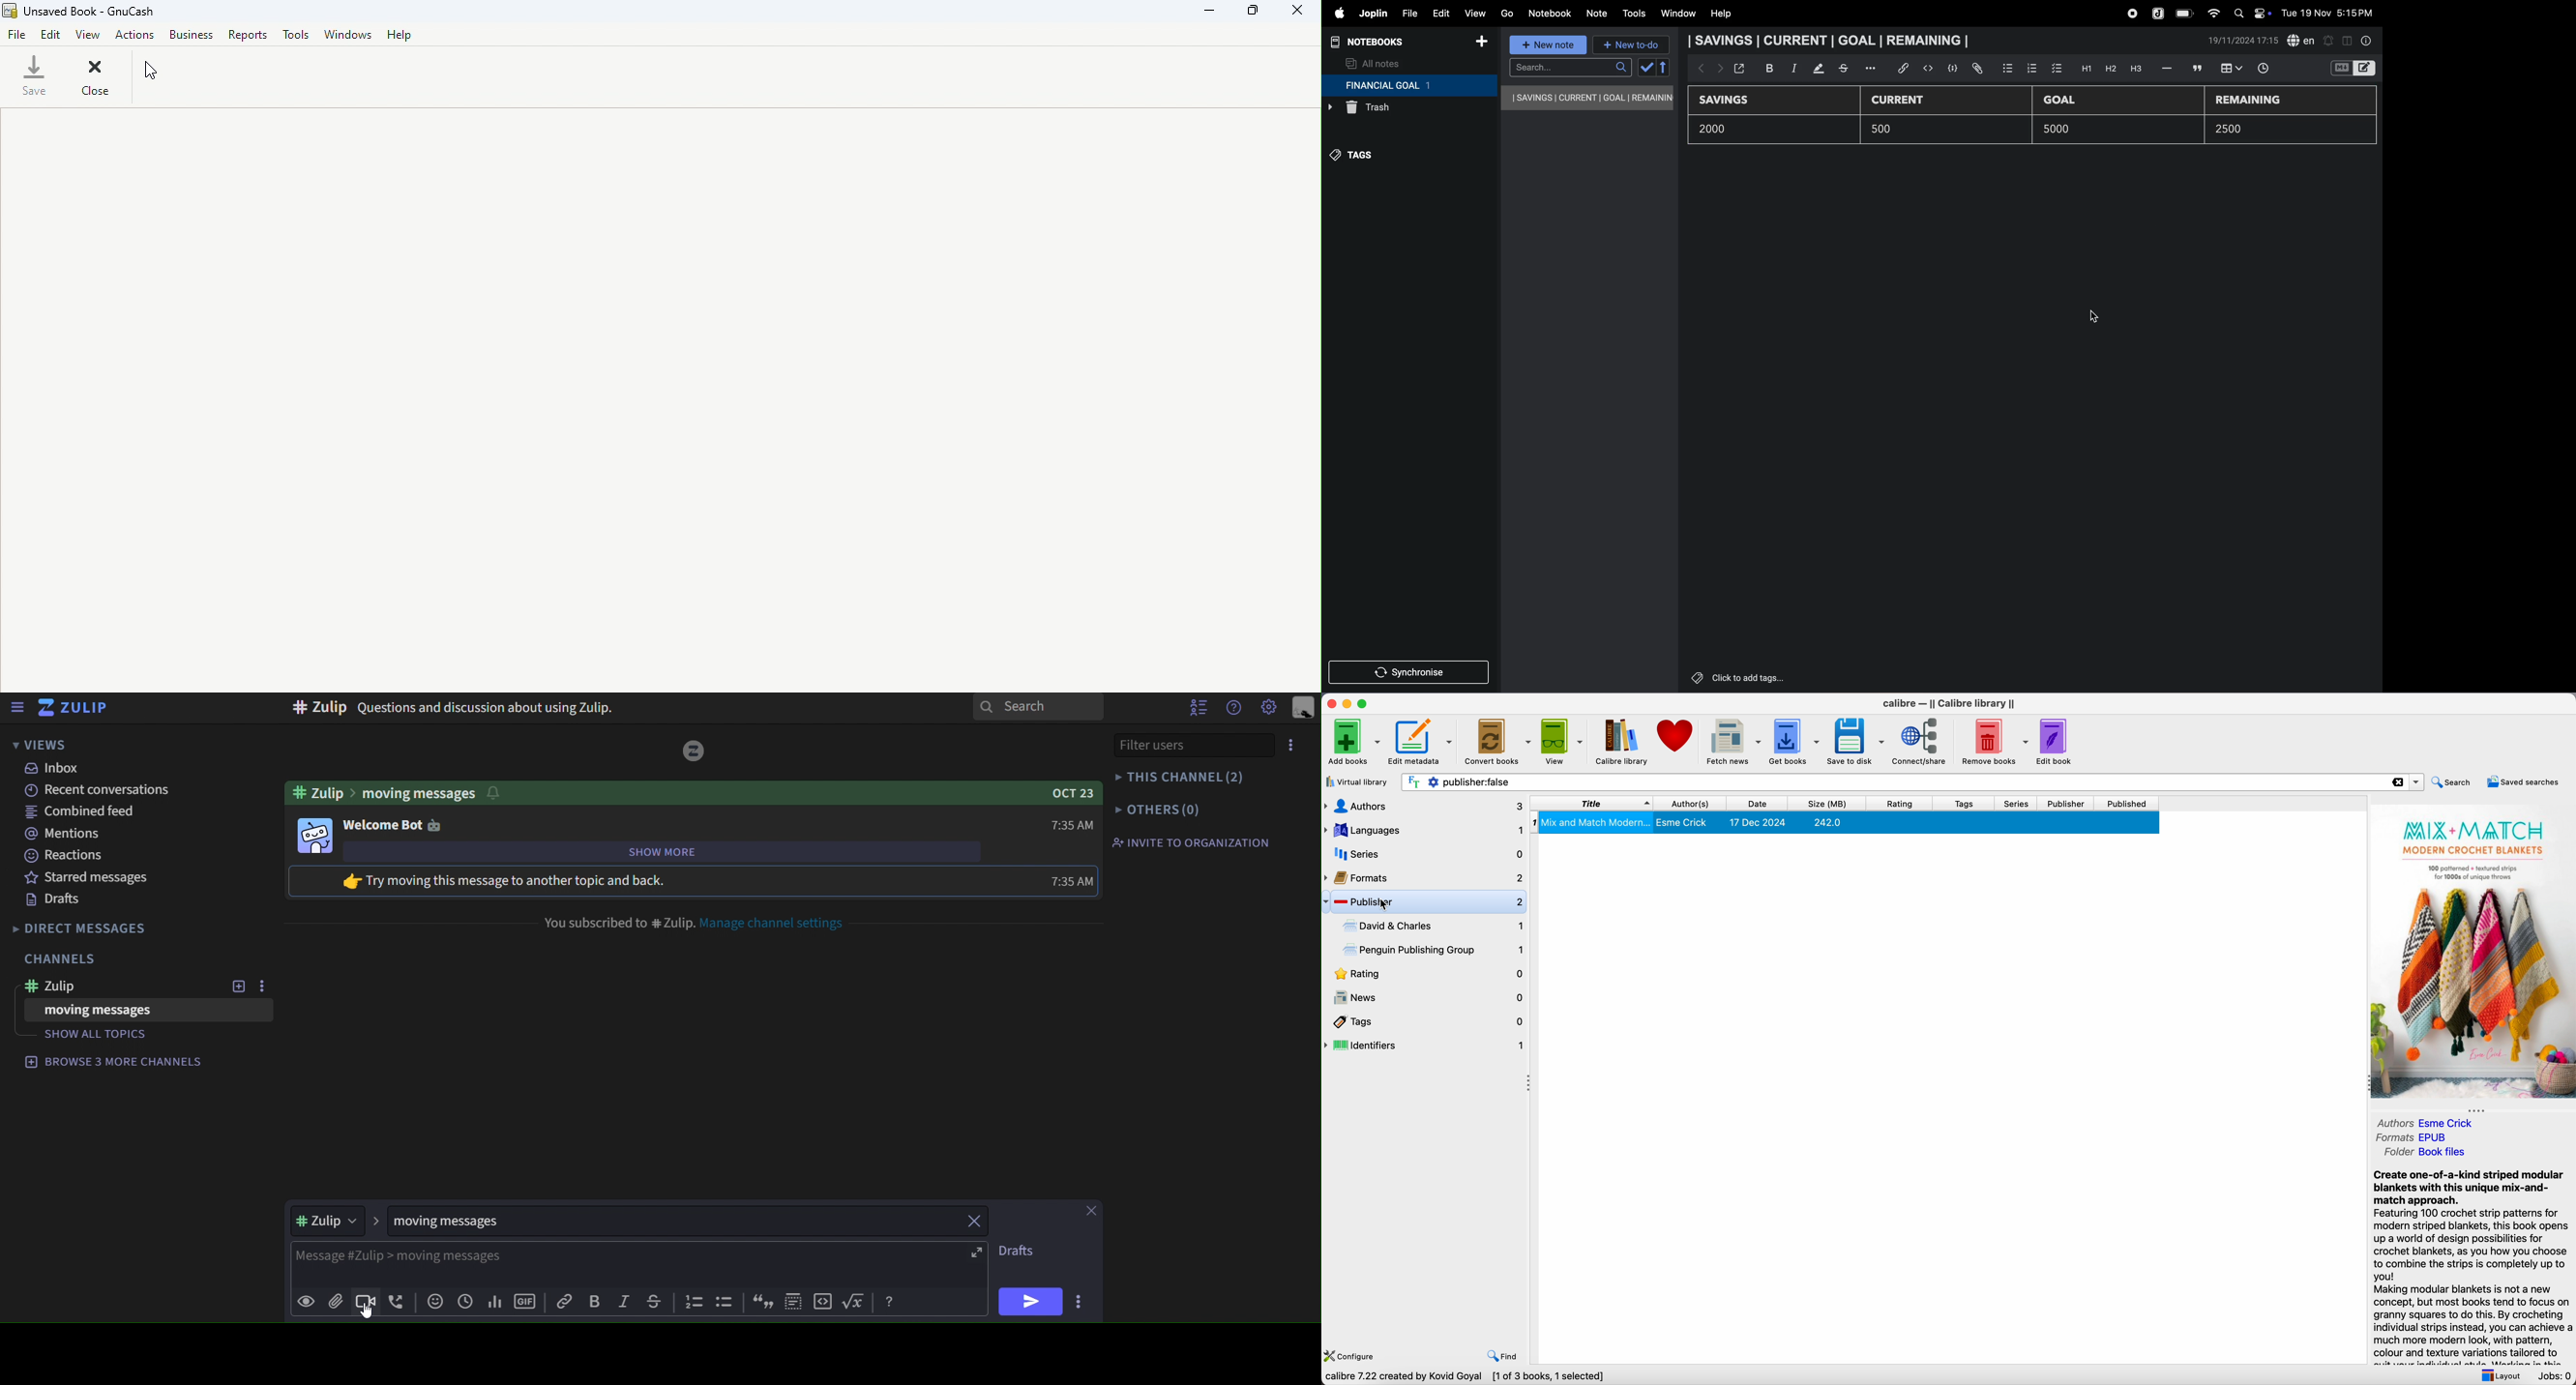 The image size is (2576, 1400). Describe the element at coordinates (1676, 737) in the screenshot. I see `donate` at that location.